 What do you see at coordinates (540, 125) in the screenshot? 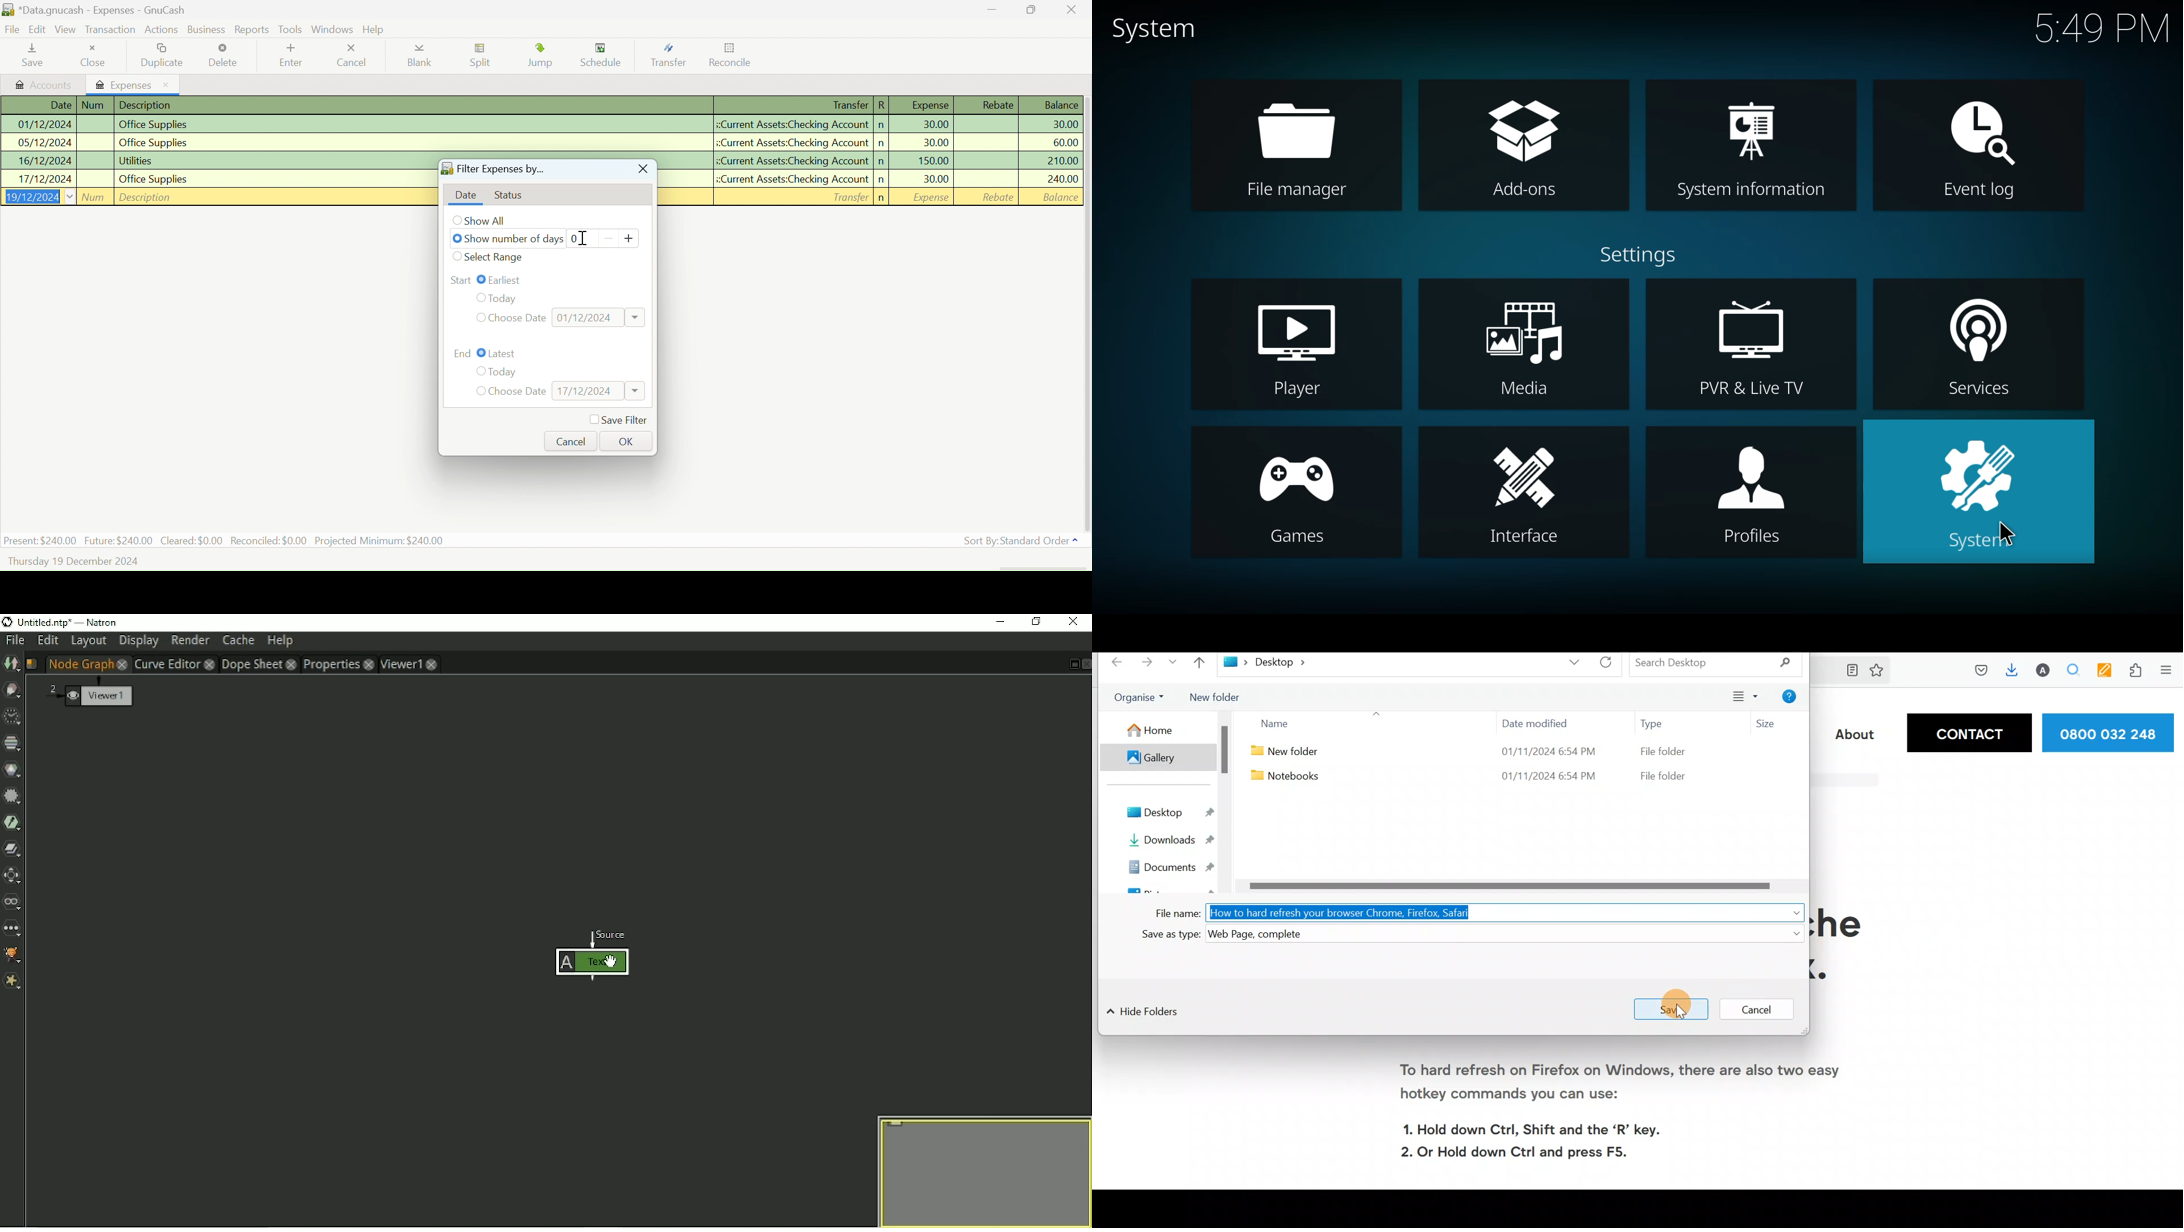
I see `Office Supplies Transaction` at bounding box center [540, 125].